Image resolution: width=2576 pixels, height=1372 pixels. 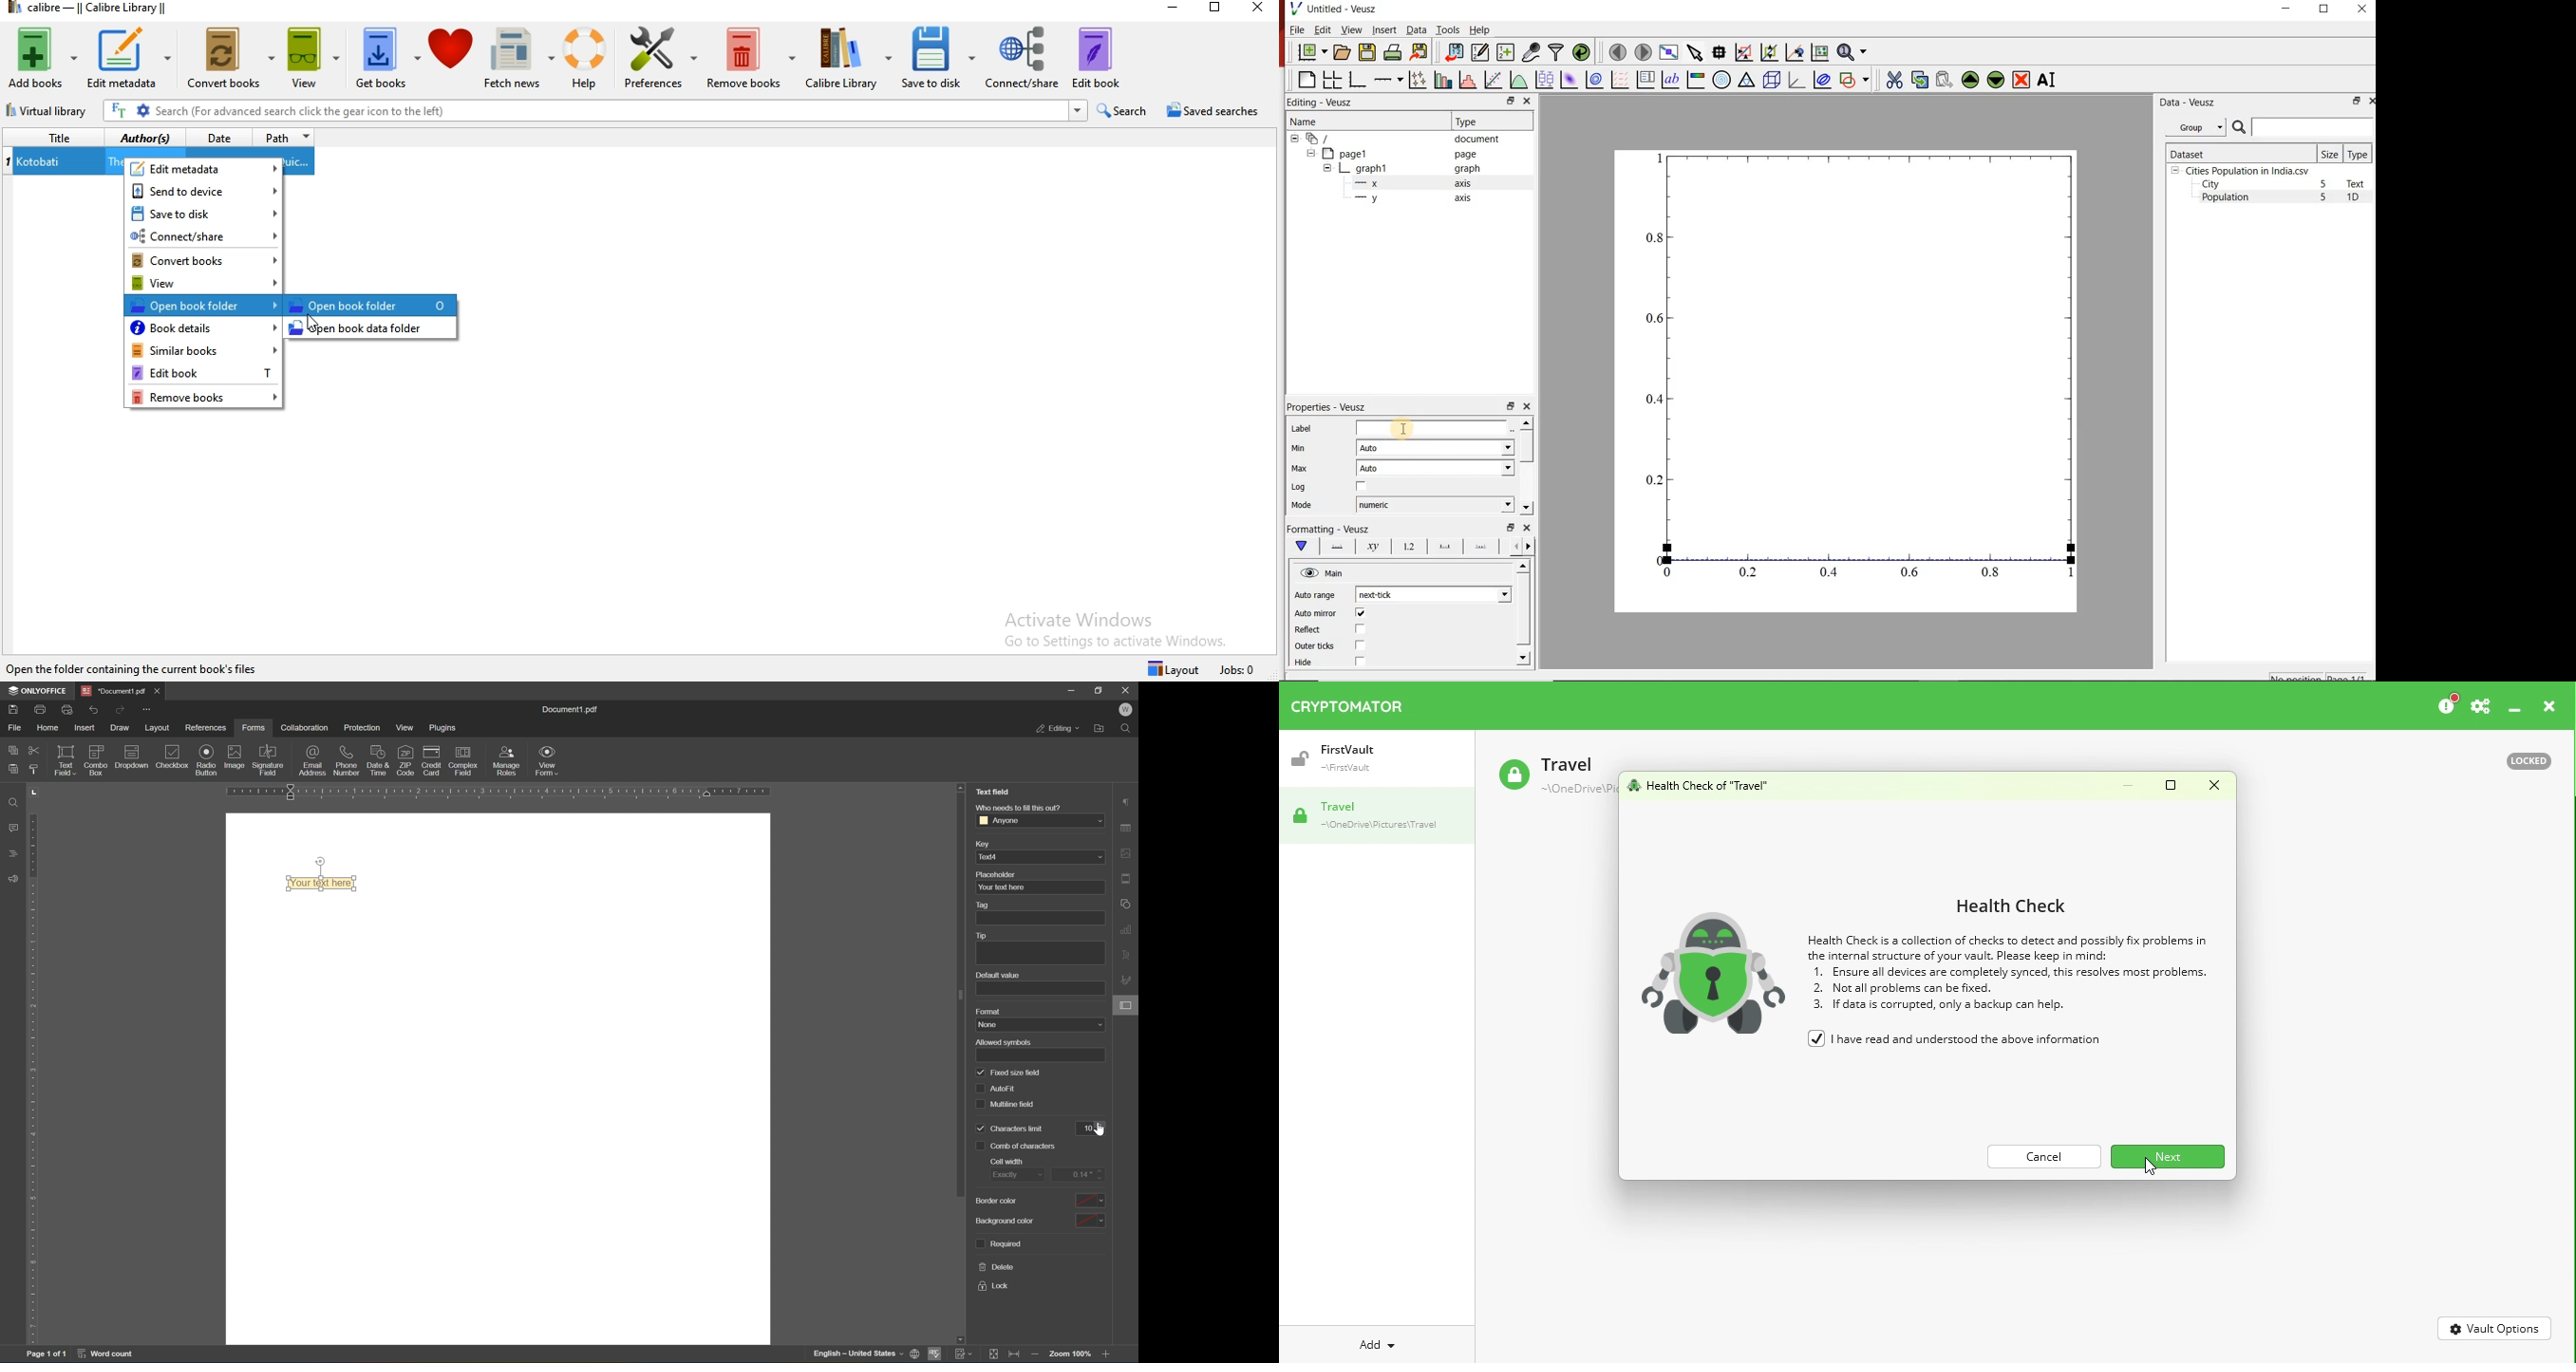 I want to click on Main formatting, so click(x=1304, y=546).